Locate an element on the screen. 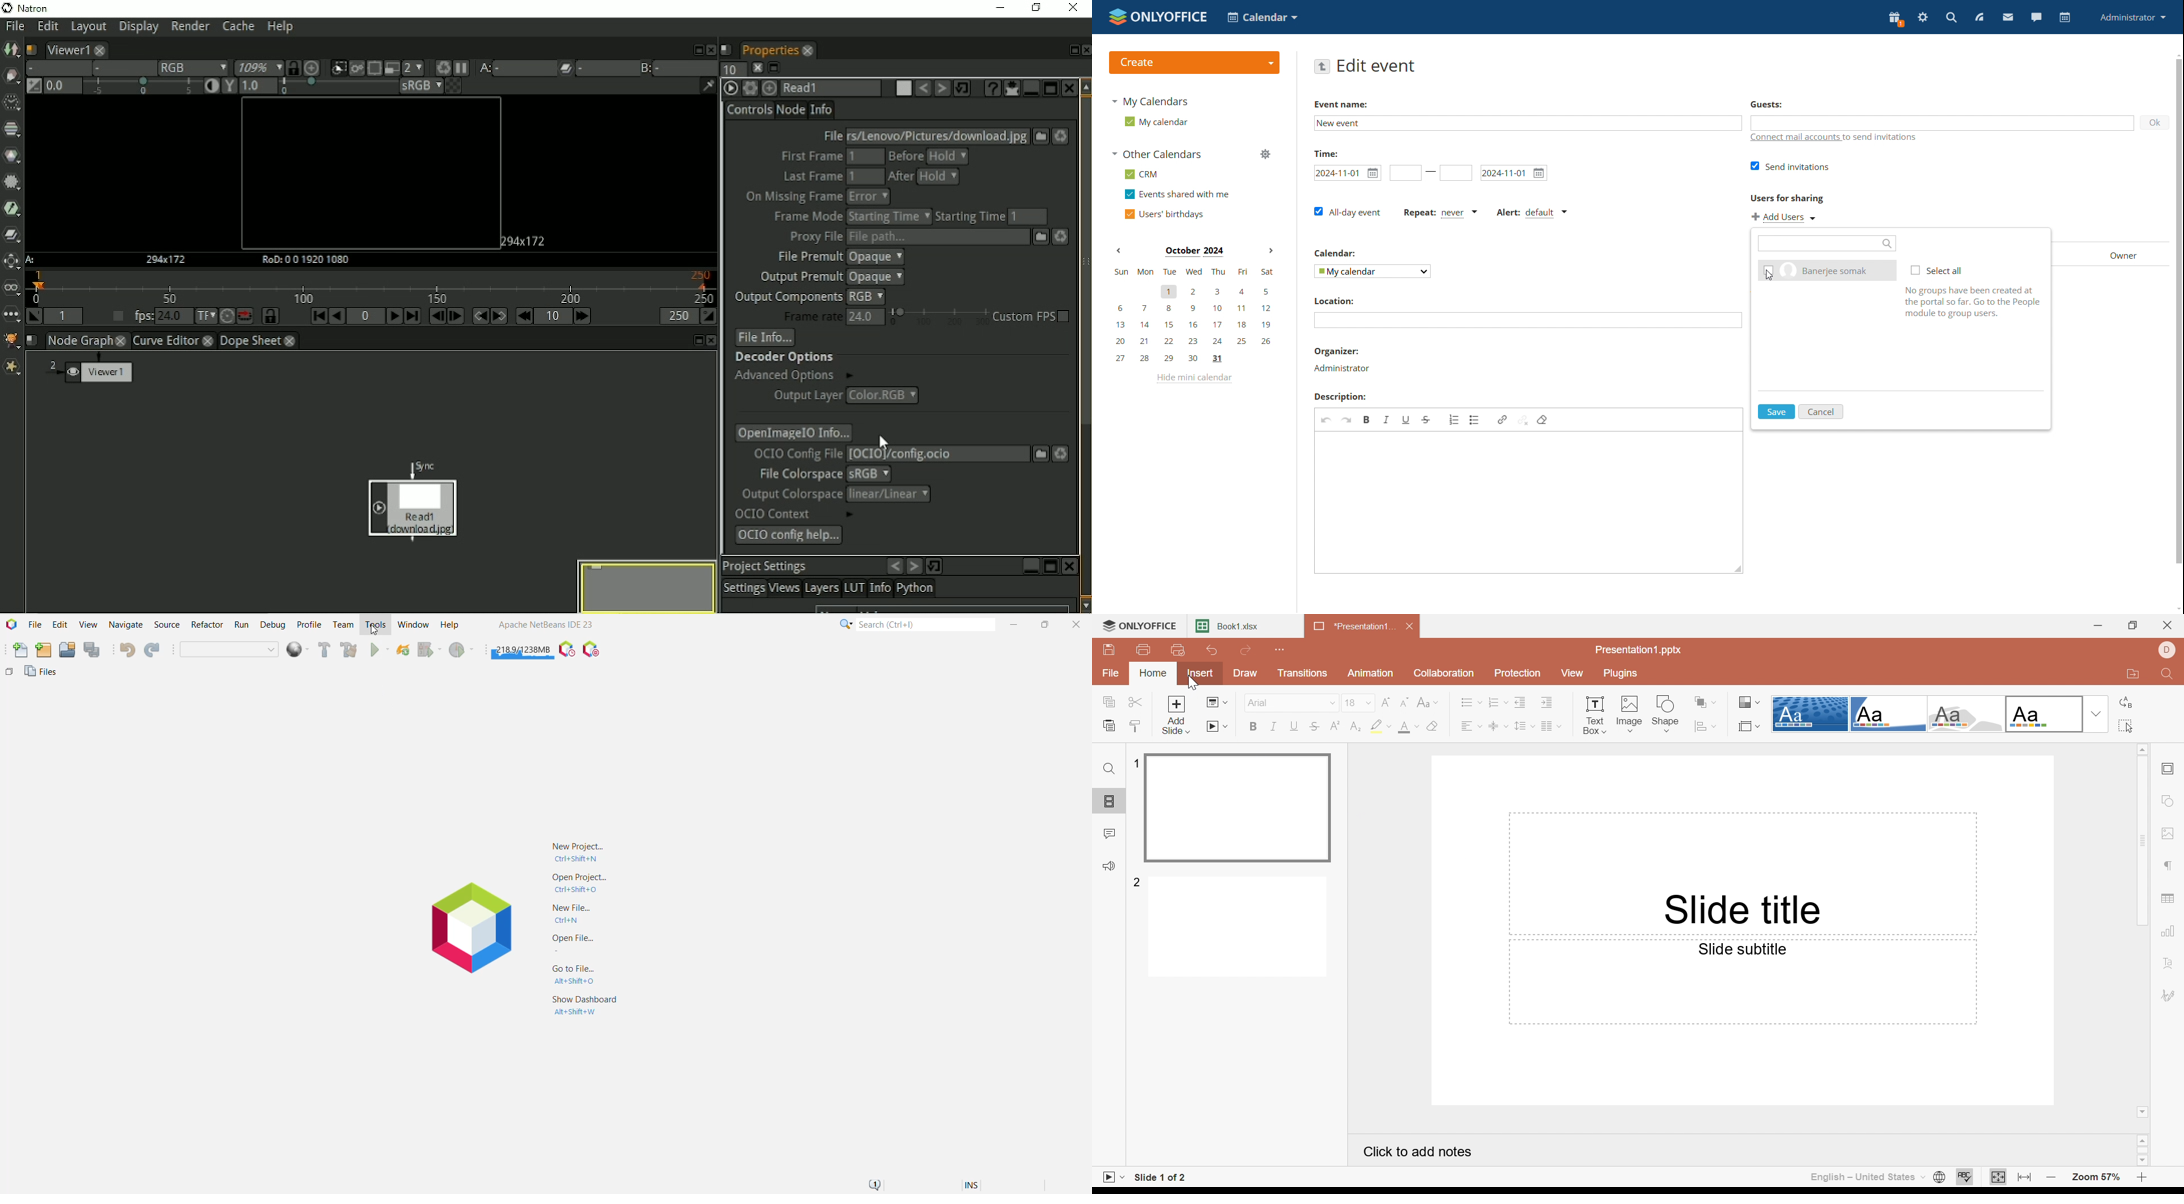 The image size is (2184, 1204). Debug Main Project is located at coordinates (429, 650).